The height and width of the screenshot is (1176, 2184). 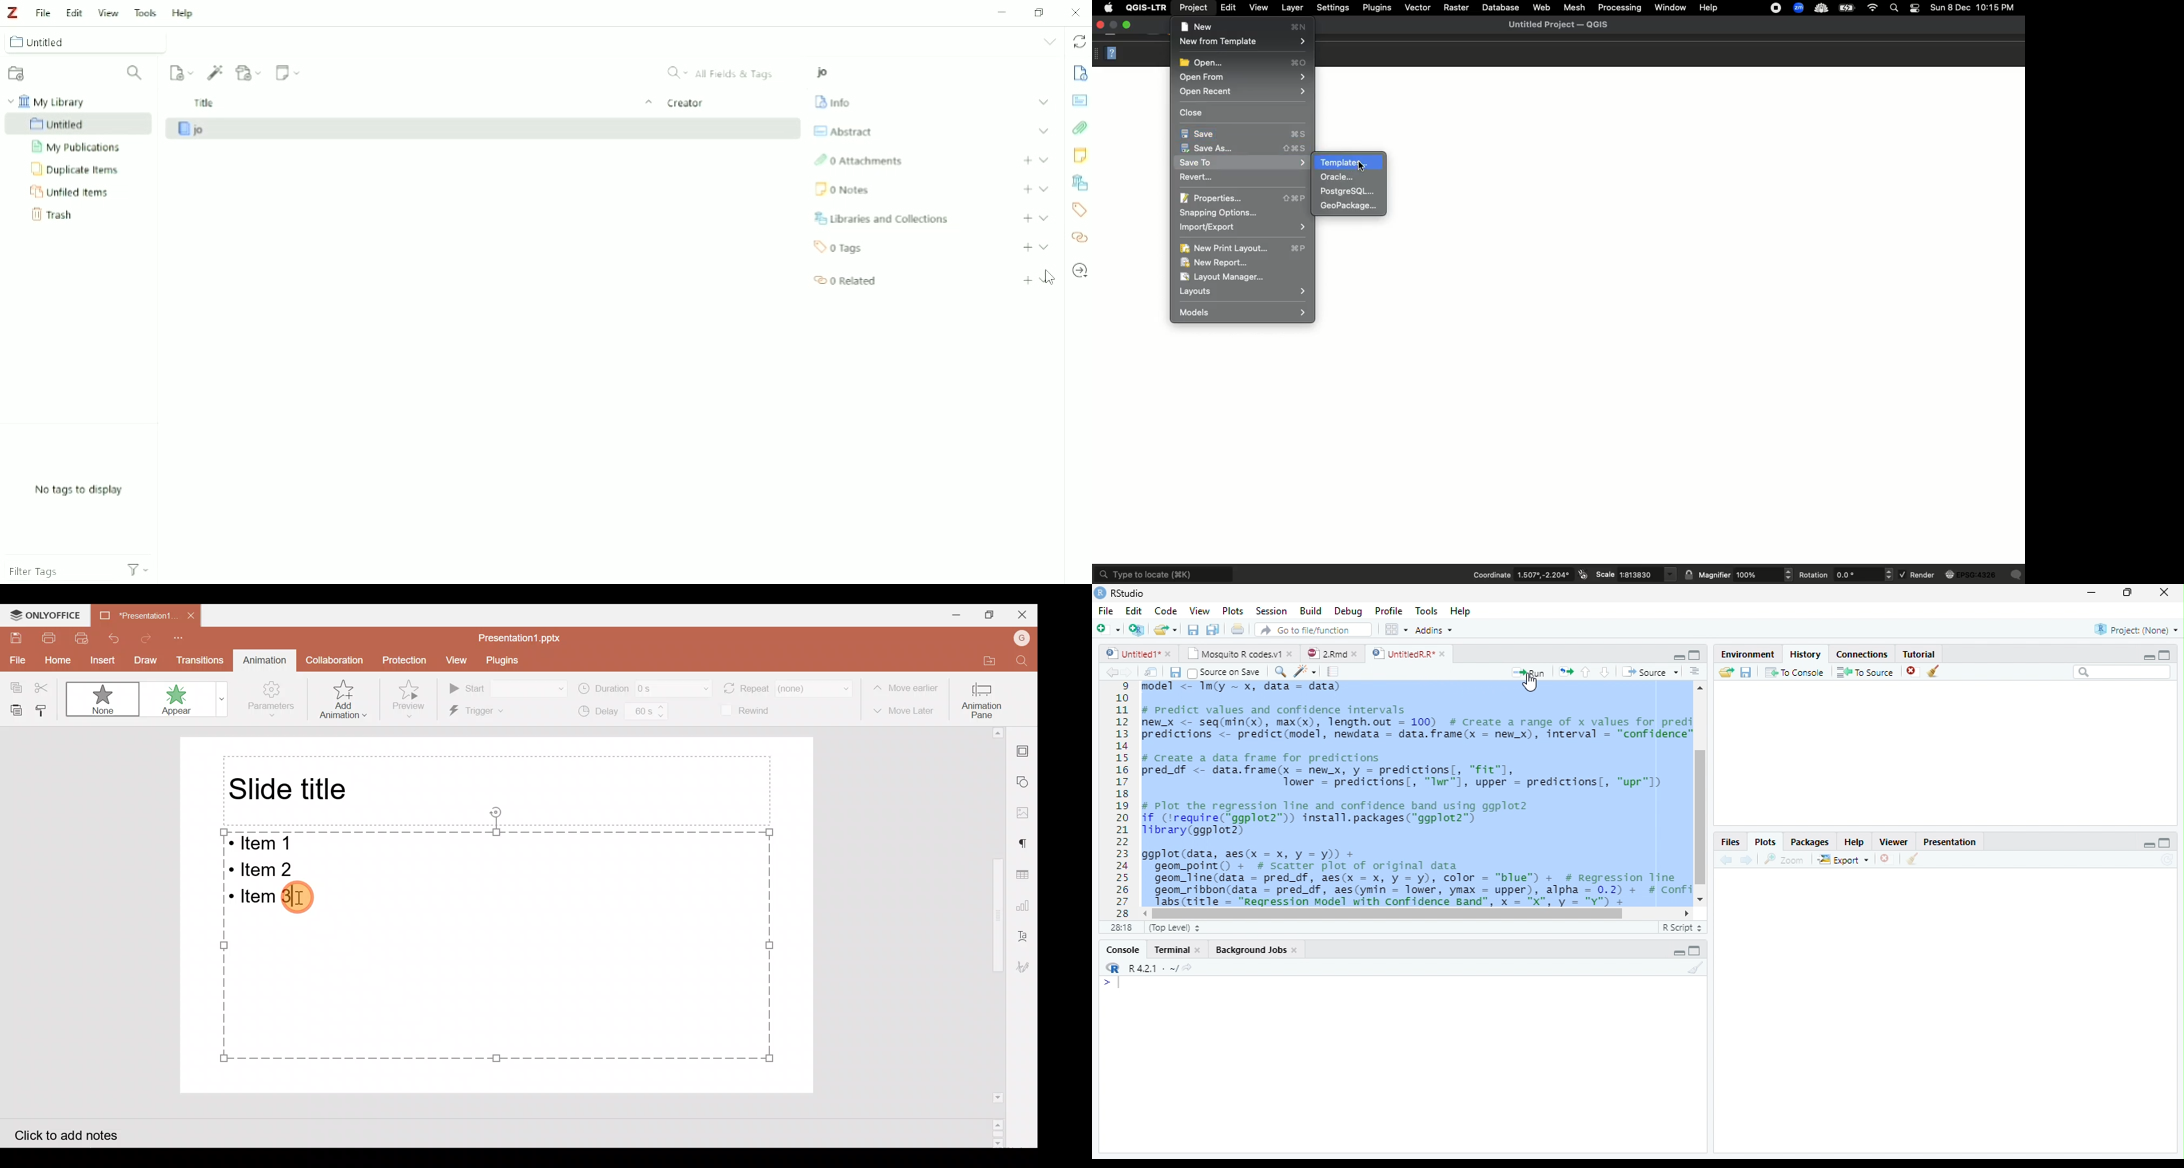 What do you see at coordinates (1280, 674) in the screenshot?
I see `Zoom` at bounding box center [1280, 674].